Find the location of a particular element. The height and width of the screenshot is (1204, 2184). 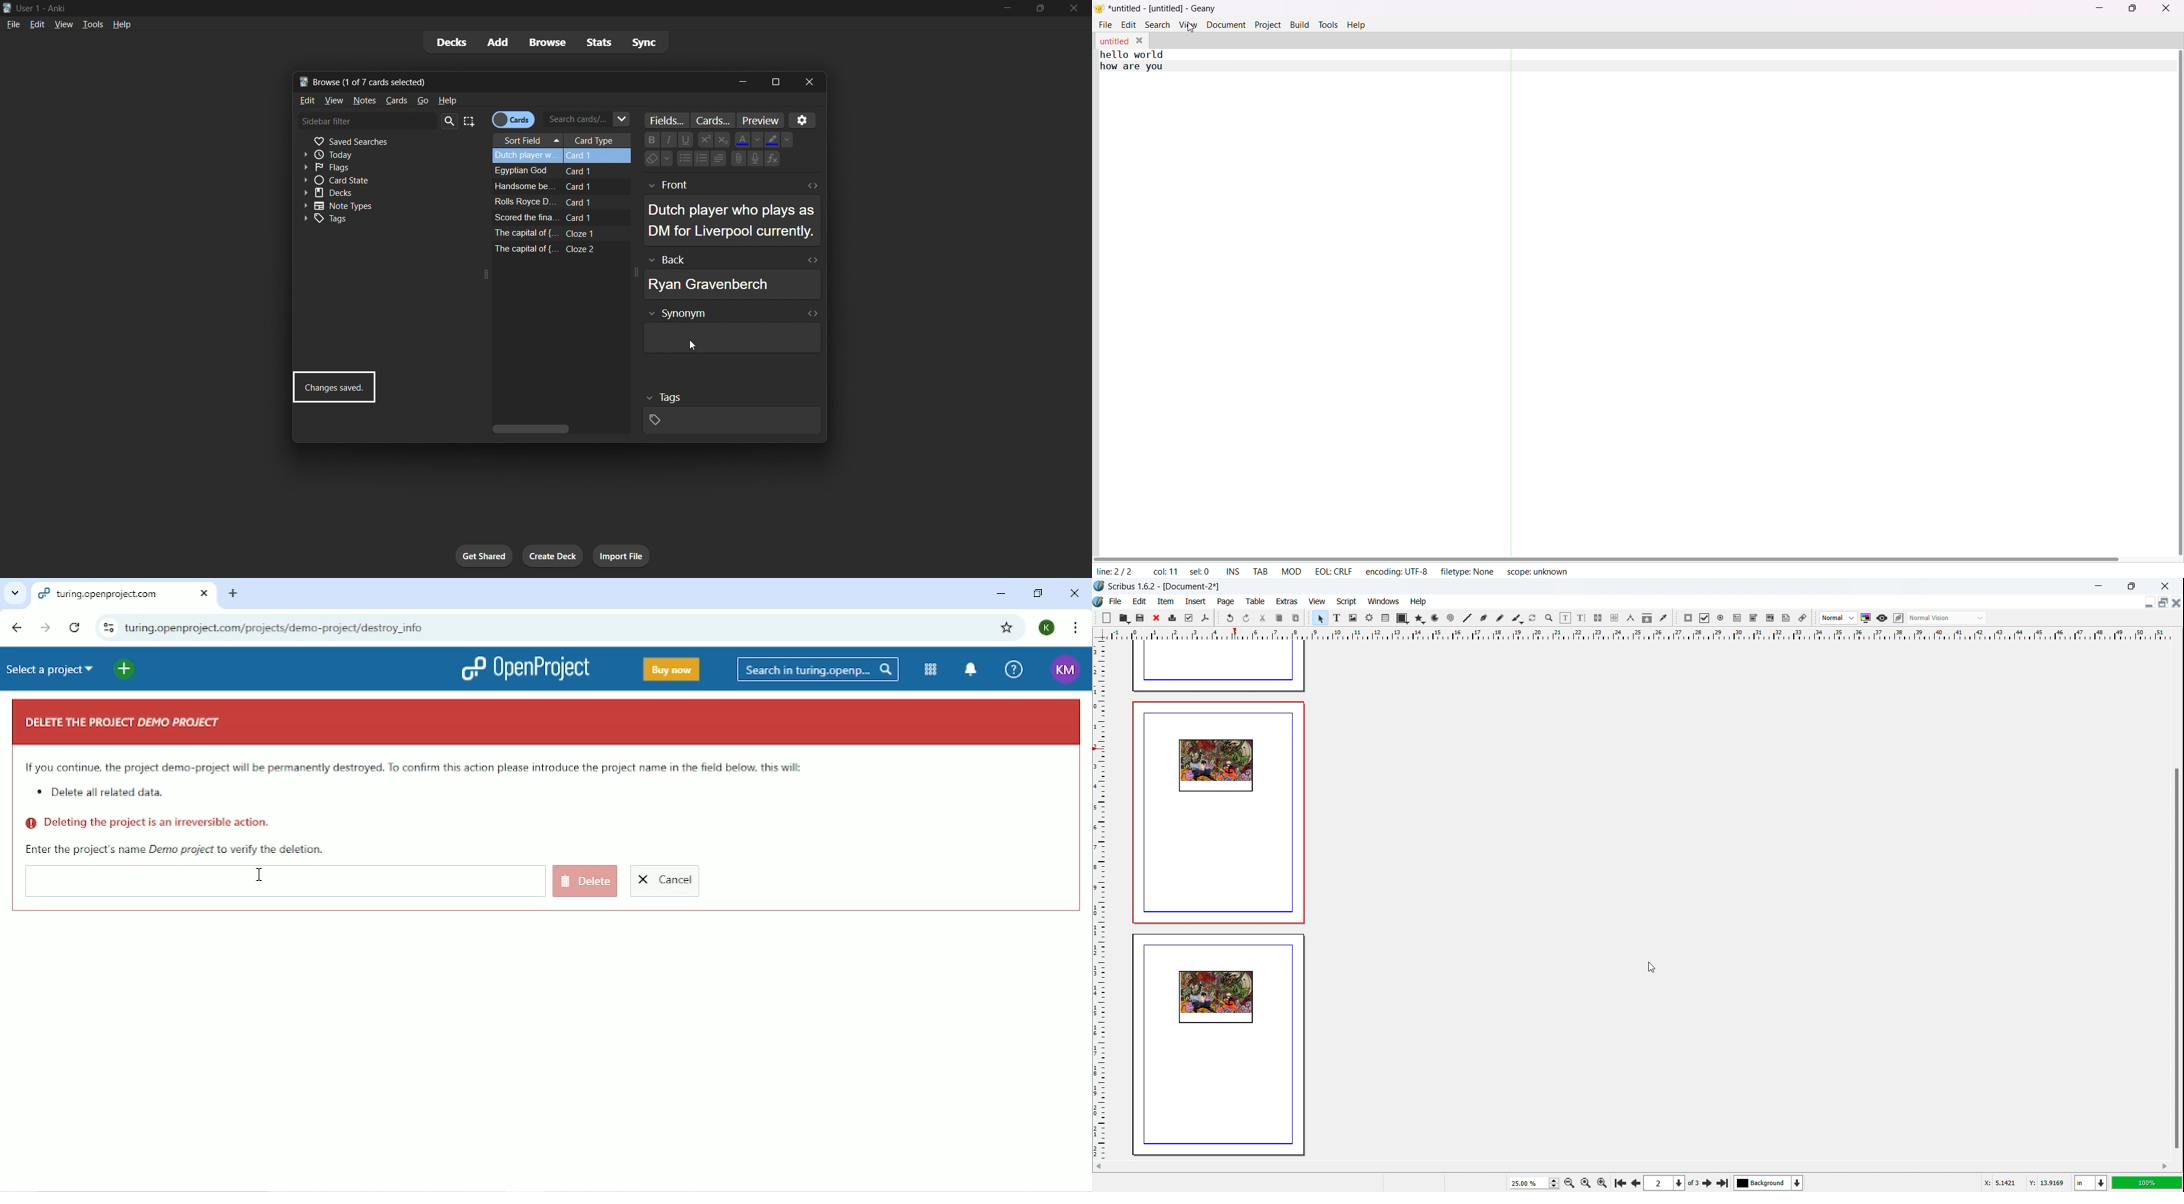

customize fields is located at coordinates (668, 120).